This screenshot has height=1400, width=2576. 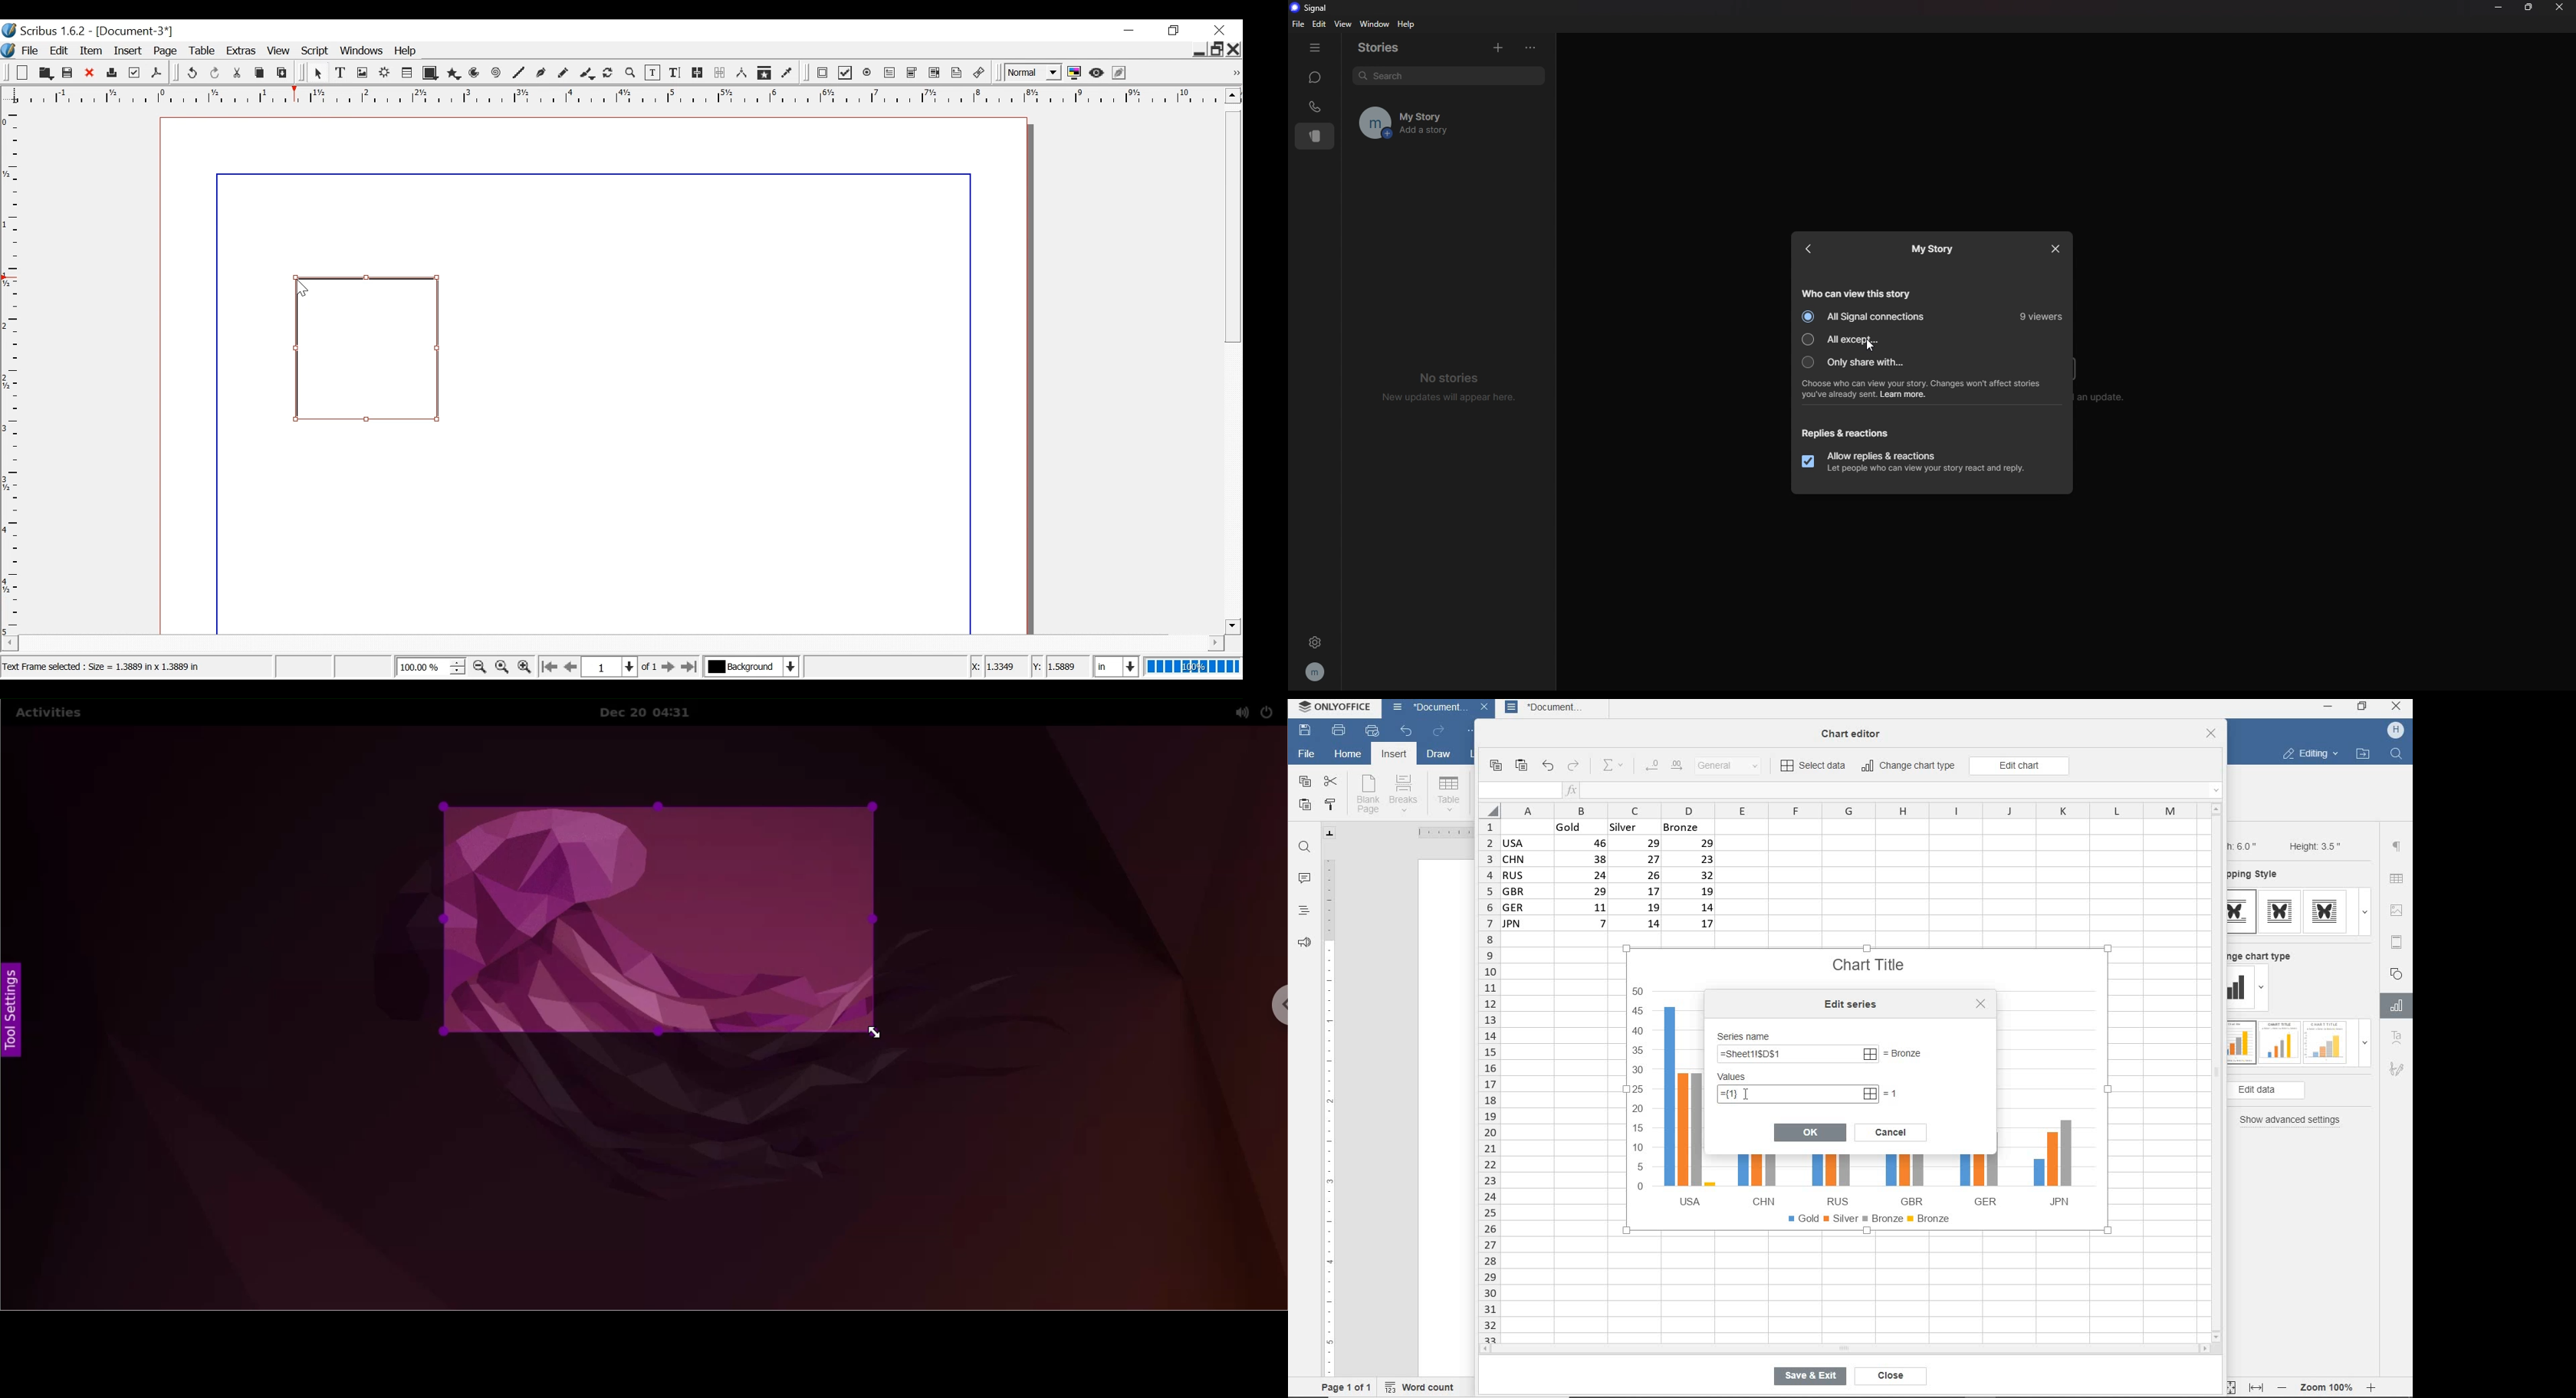 What do you see at coordinates (1614, 879) in the screenshot?
I see `data` at bounding box center [1614, 879].